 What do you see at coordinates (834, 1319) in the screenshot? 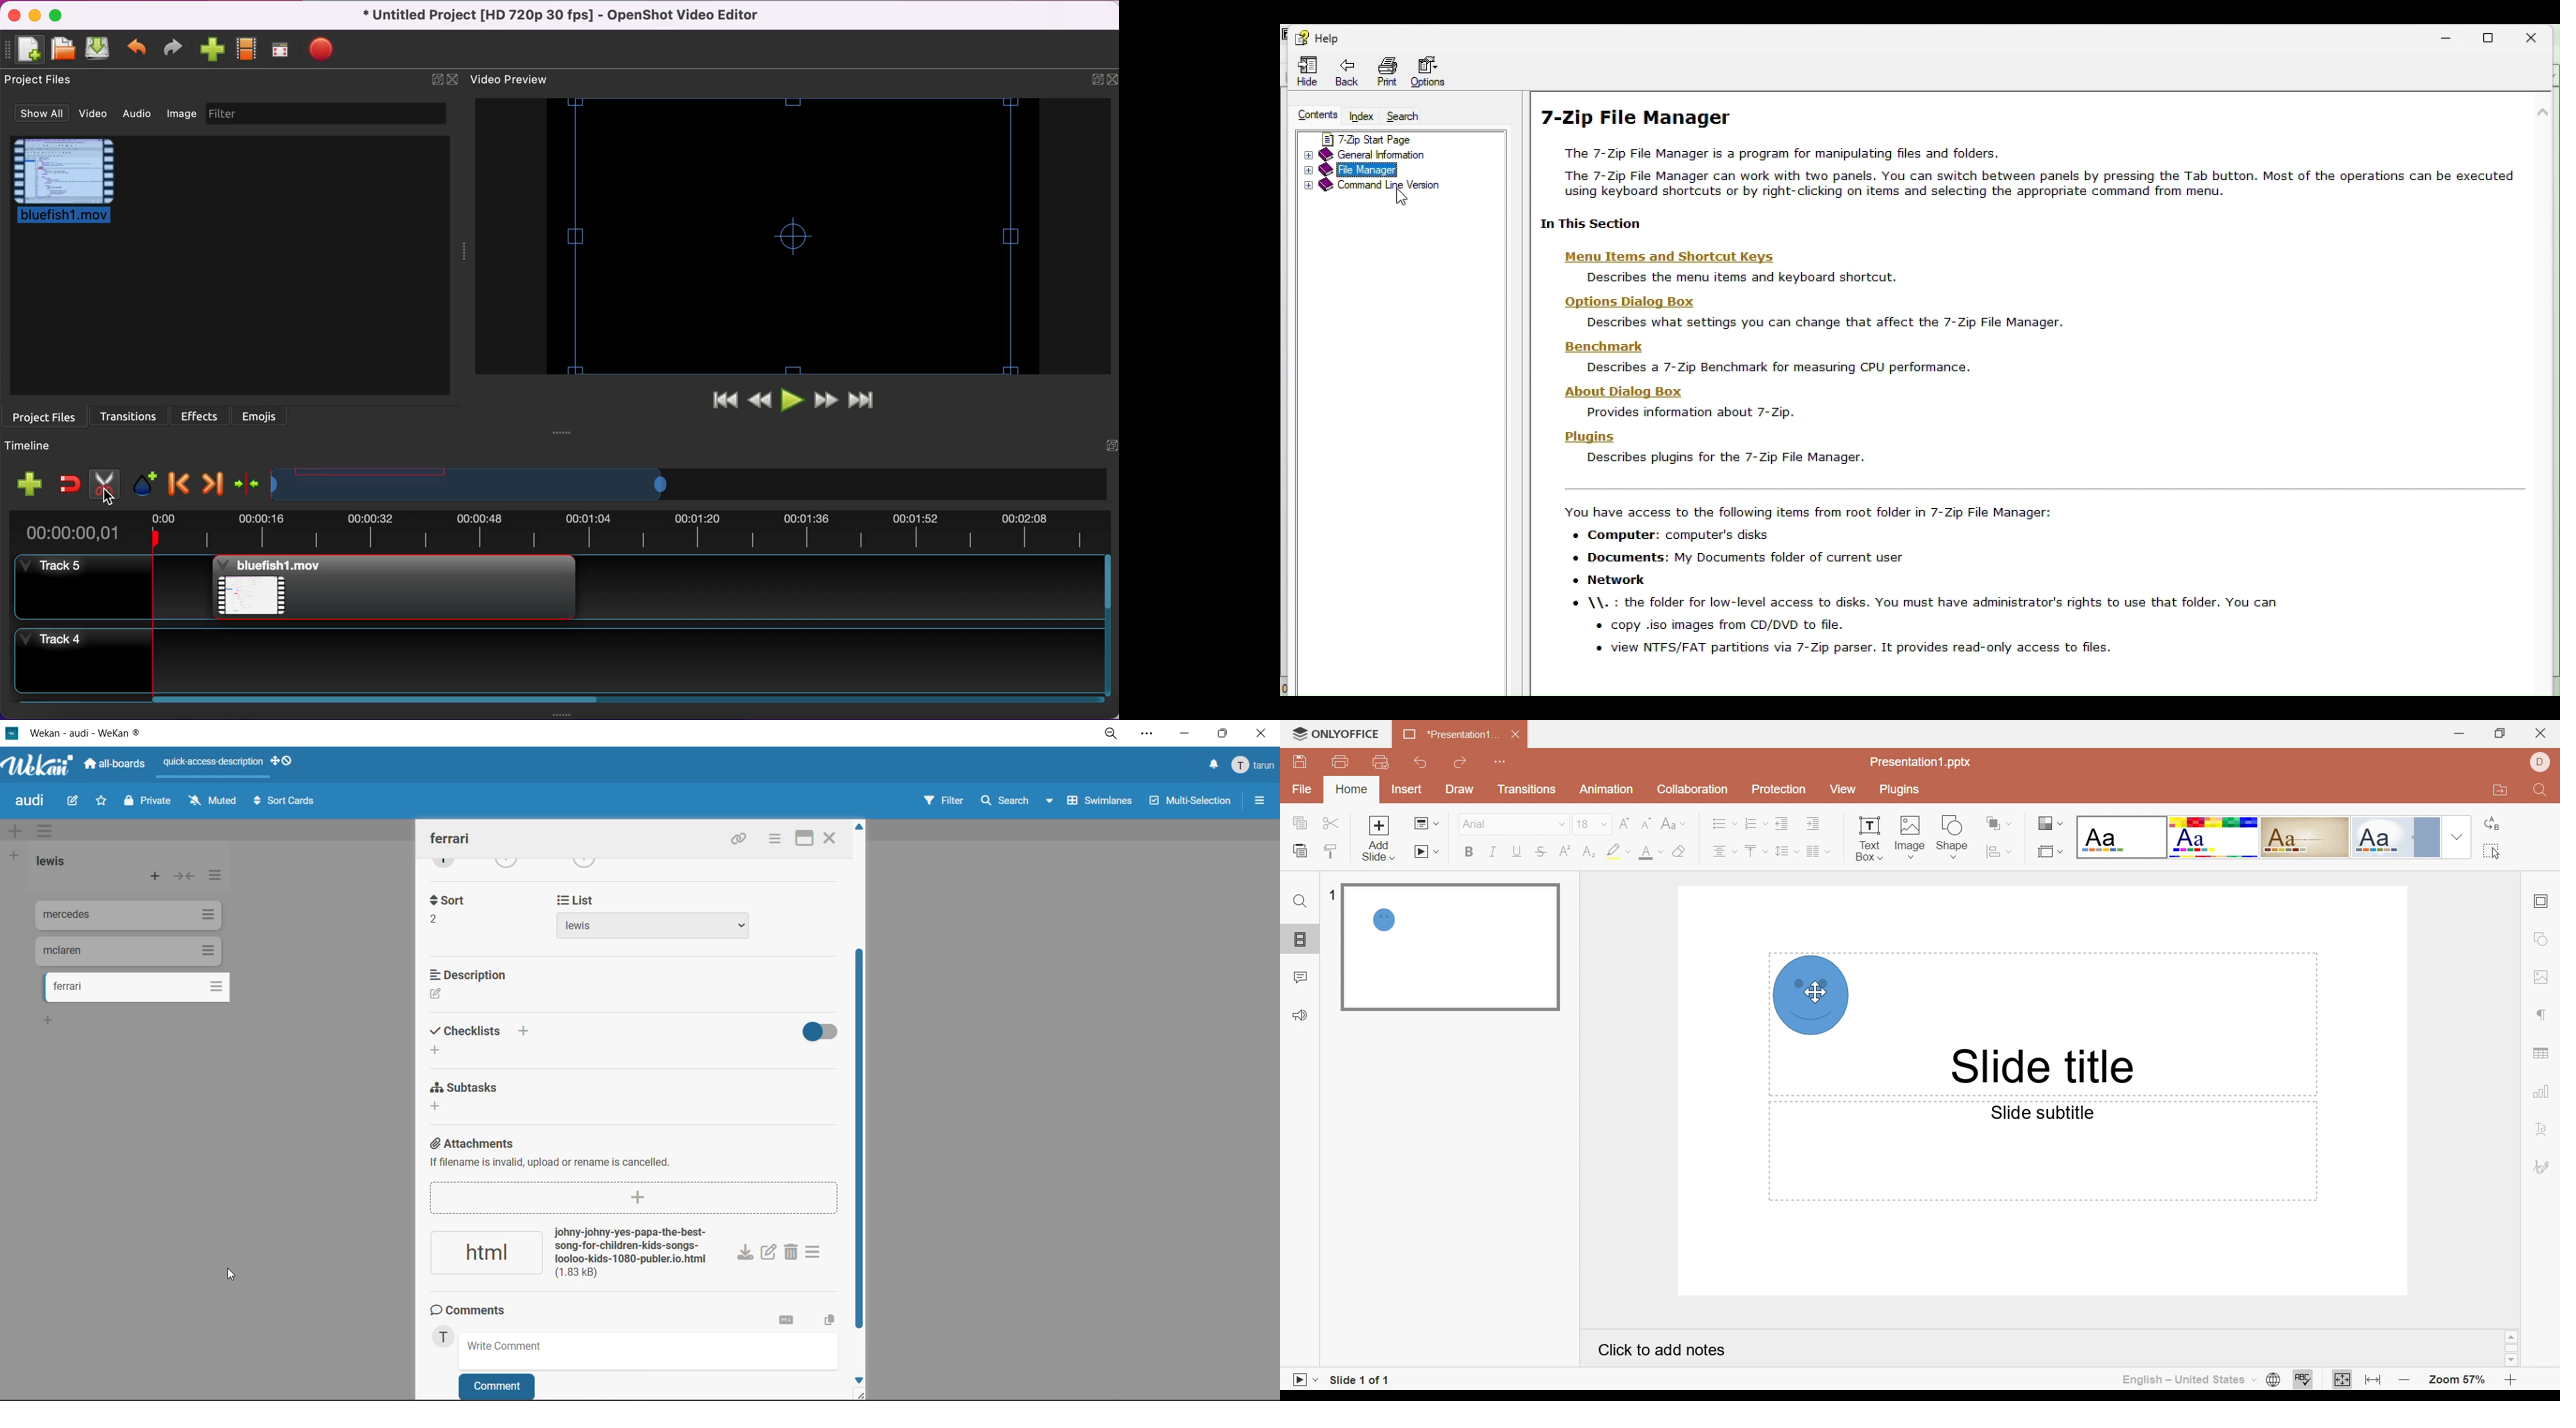
I see `copy` at bounding box center [834, 1319].